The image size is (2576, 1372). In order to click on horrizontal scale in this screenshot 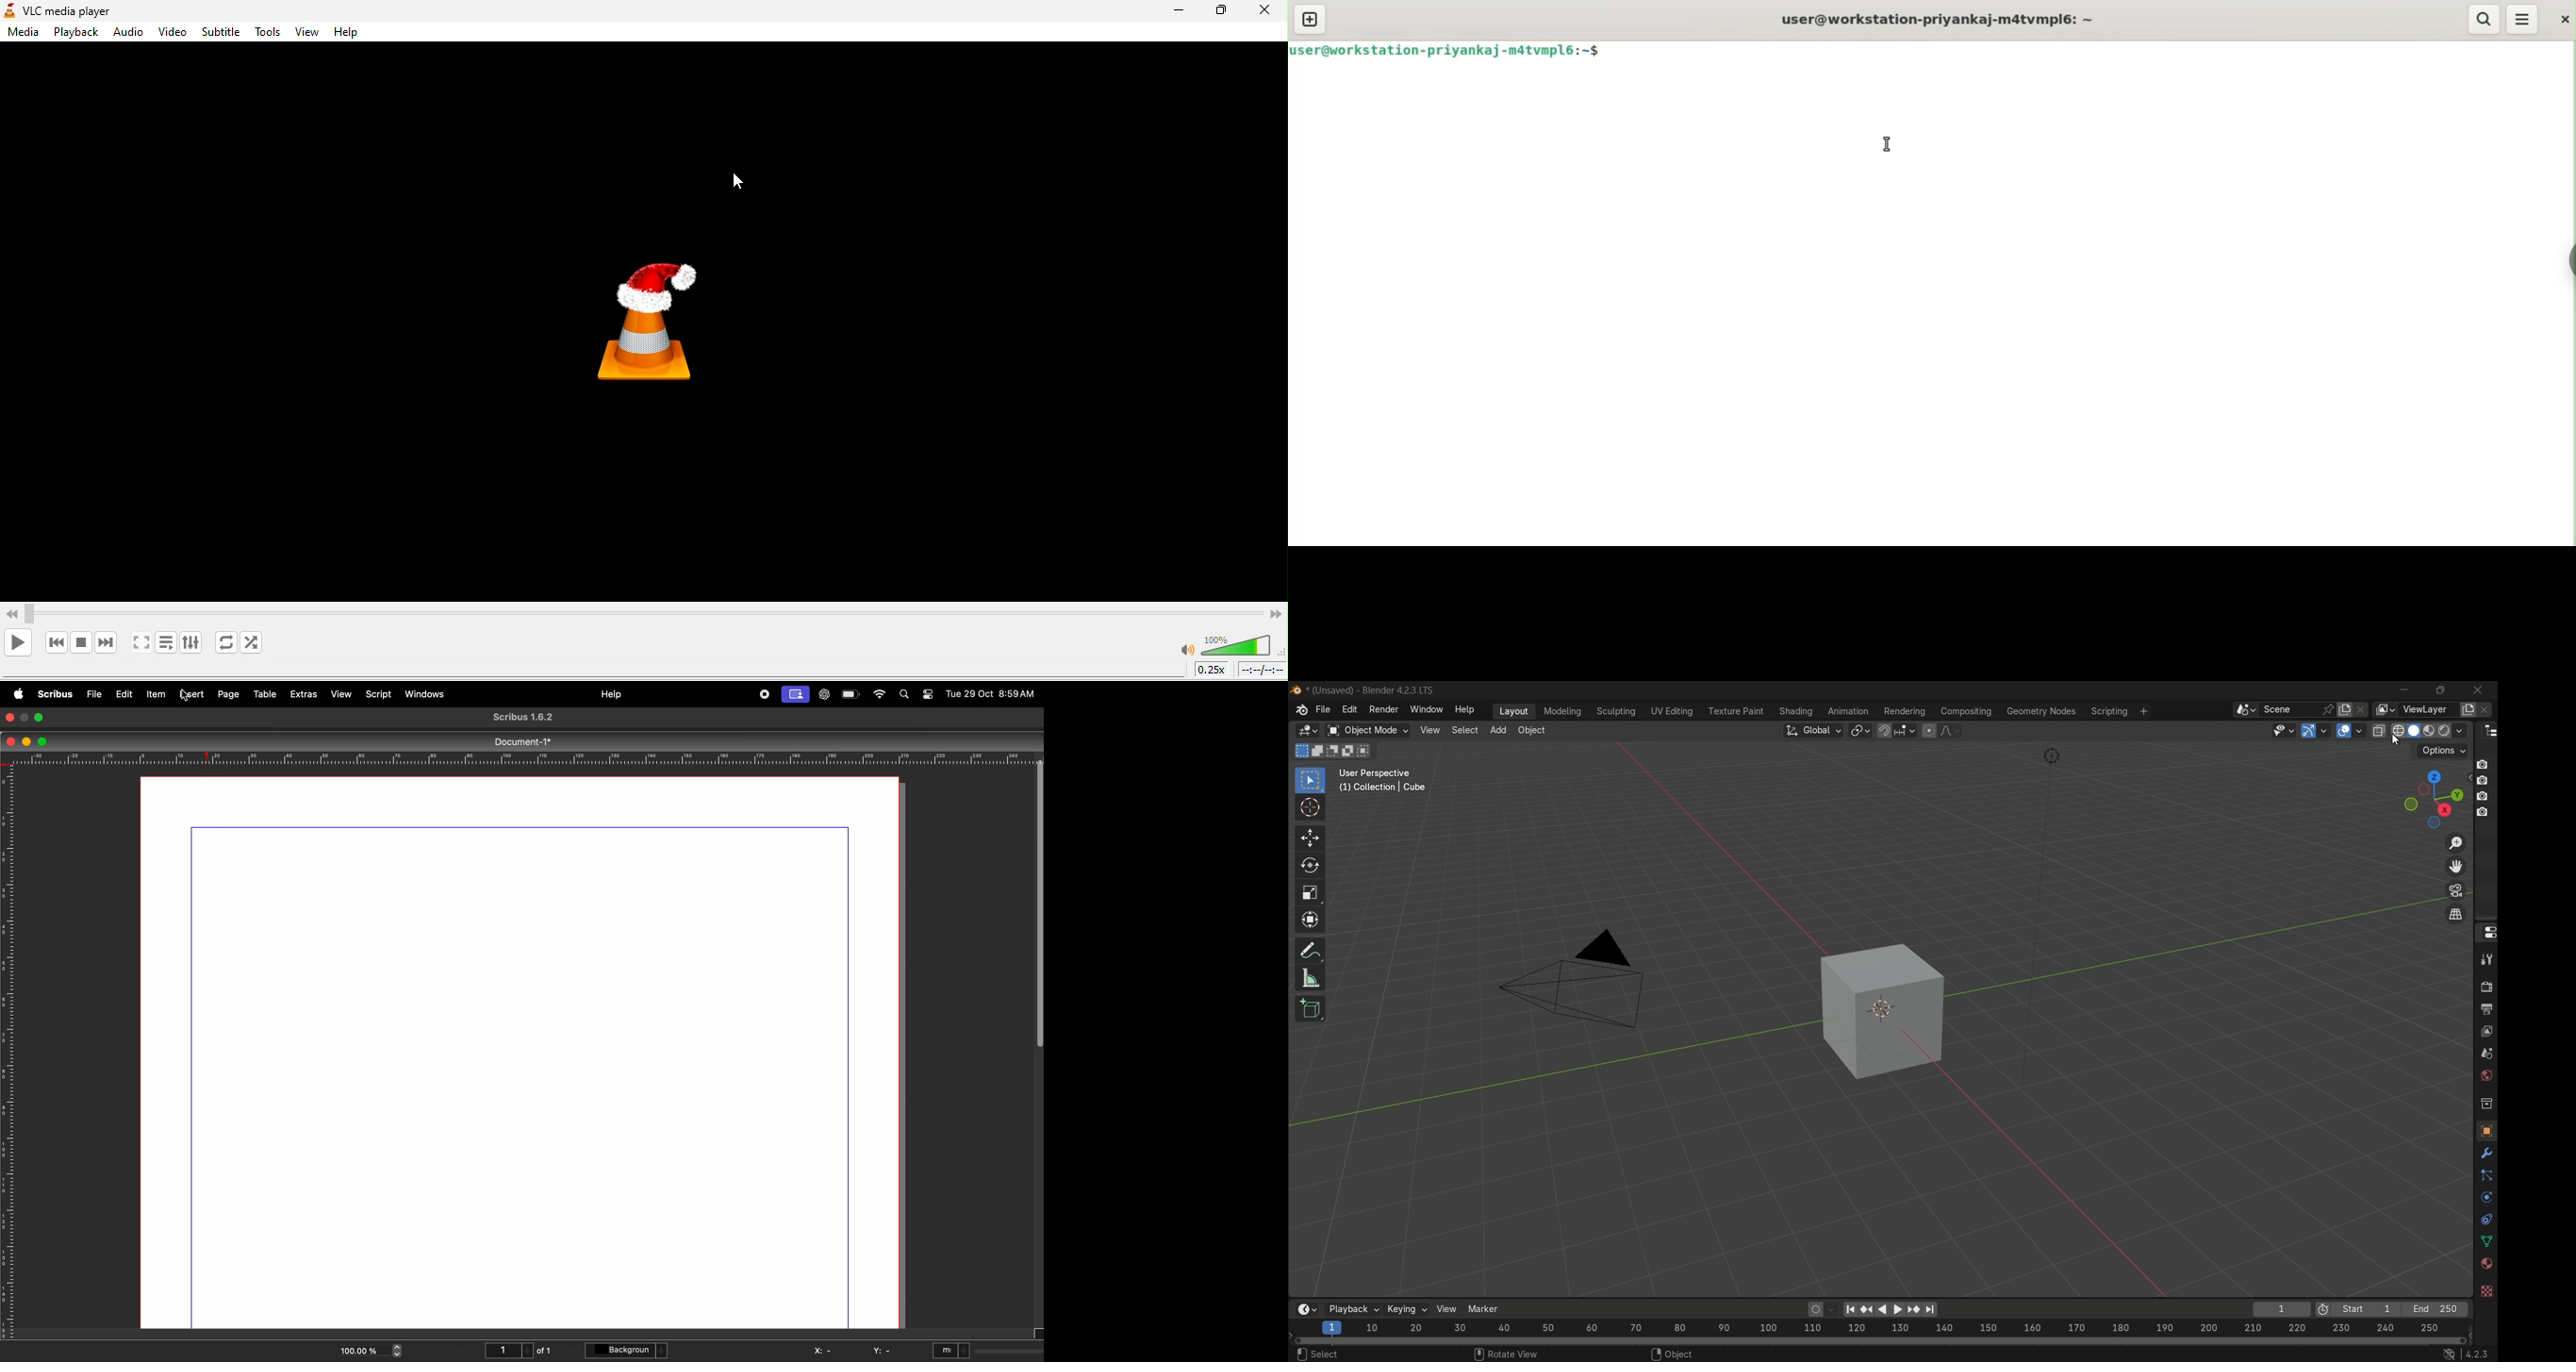, I will do `click(519, 758)`.